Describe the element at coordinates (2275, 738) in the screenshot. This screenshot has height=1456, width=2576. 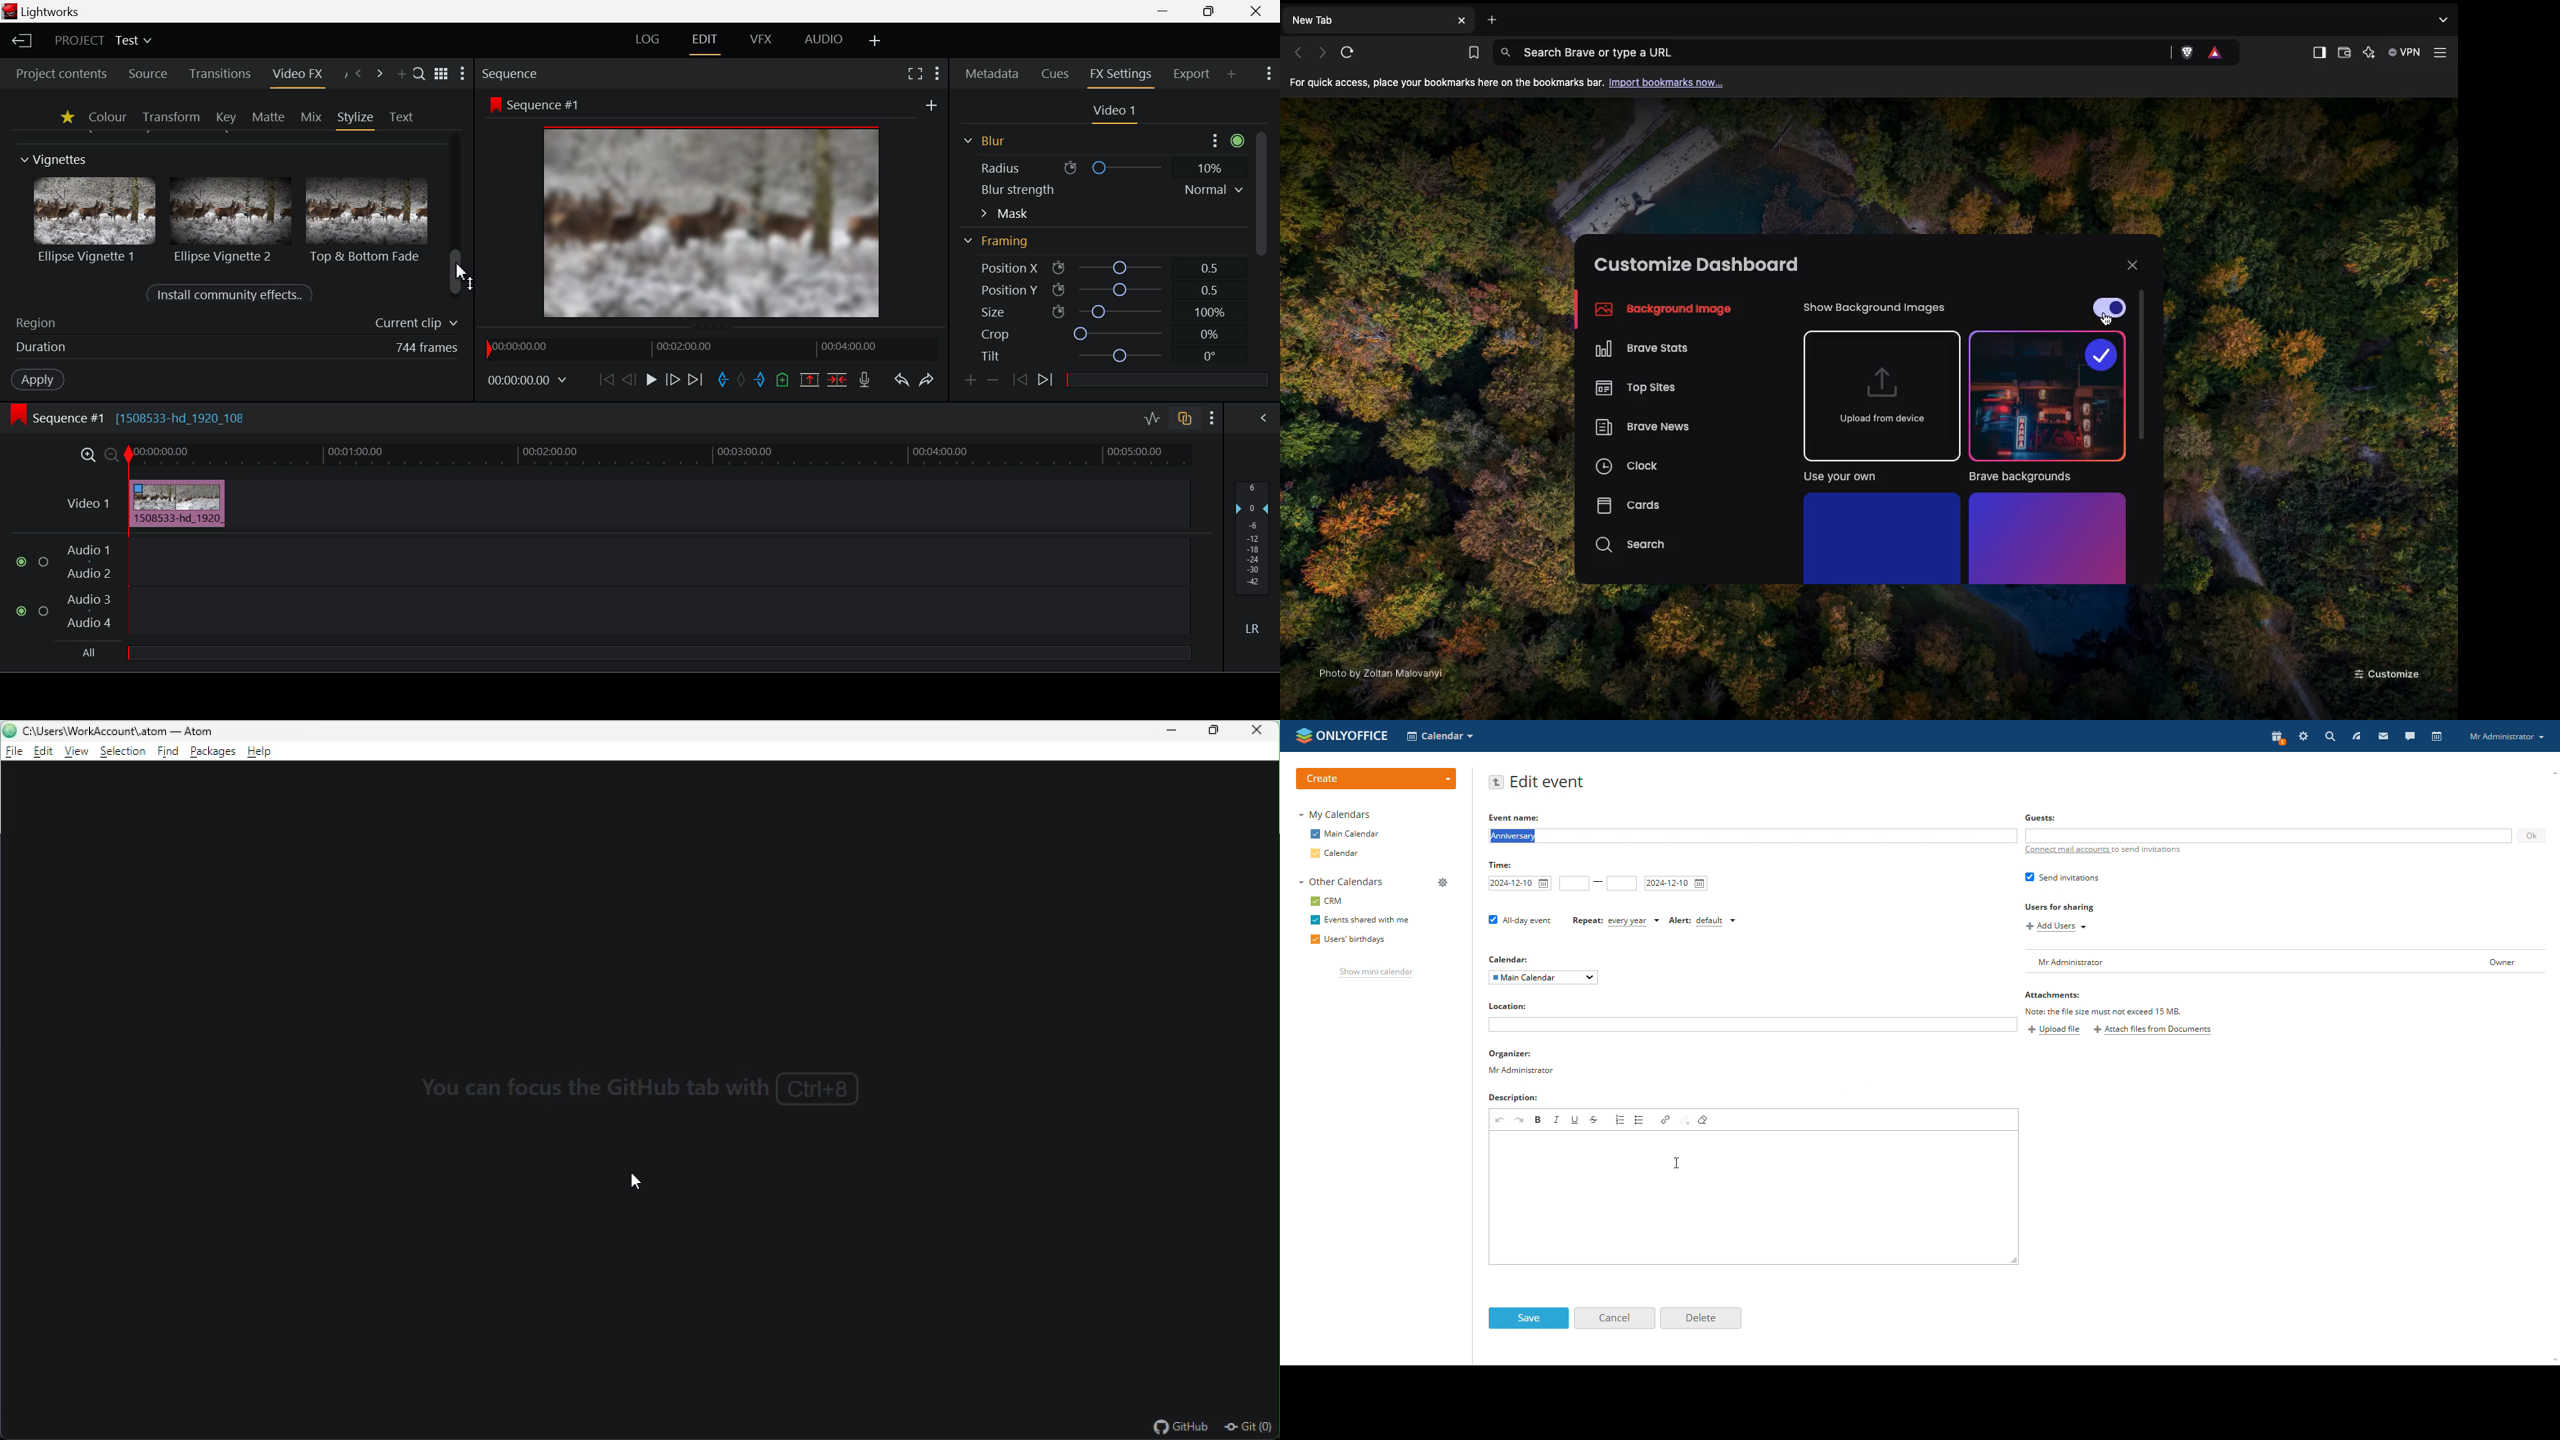
I see `present` at that location.